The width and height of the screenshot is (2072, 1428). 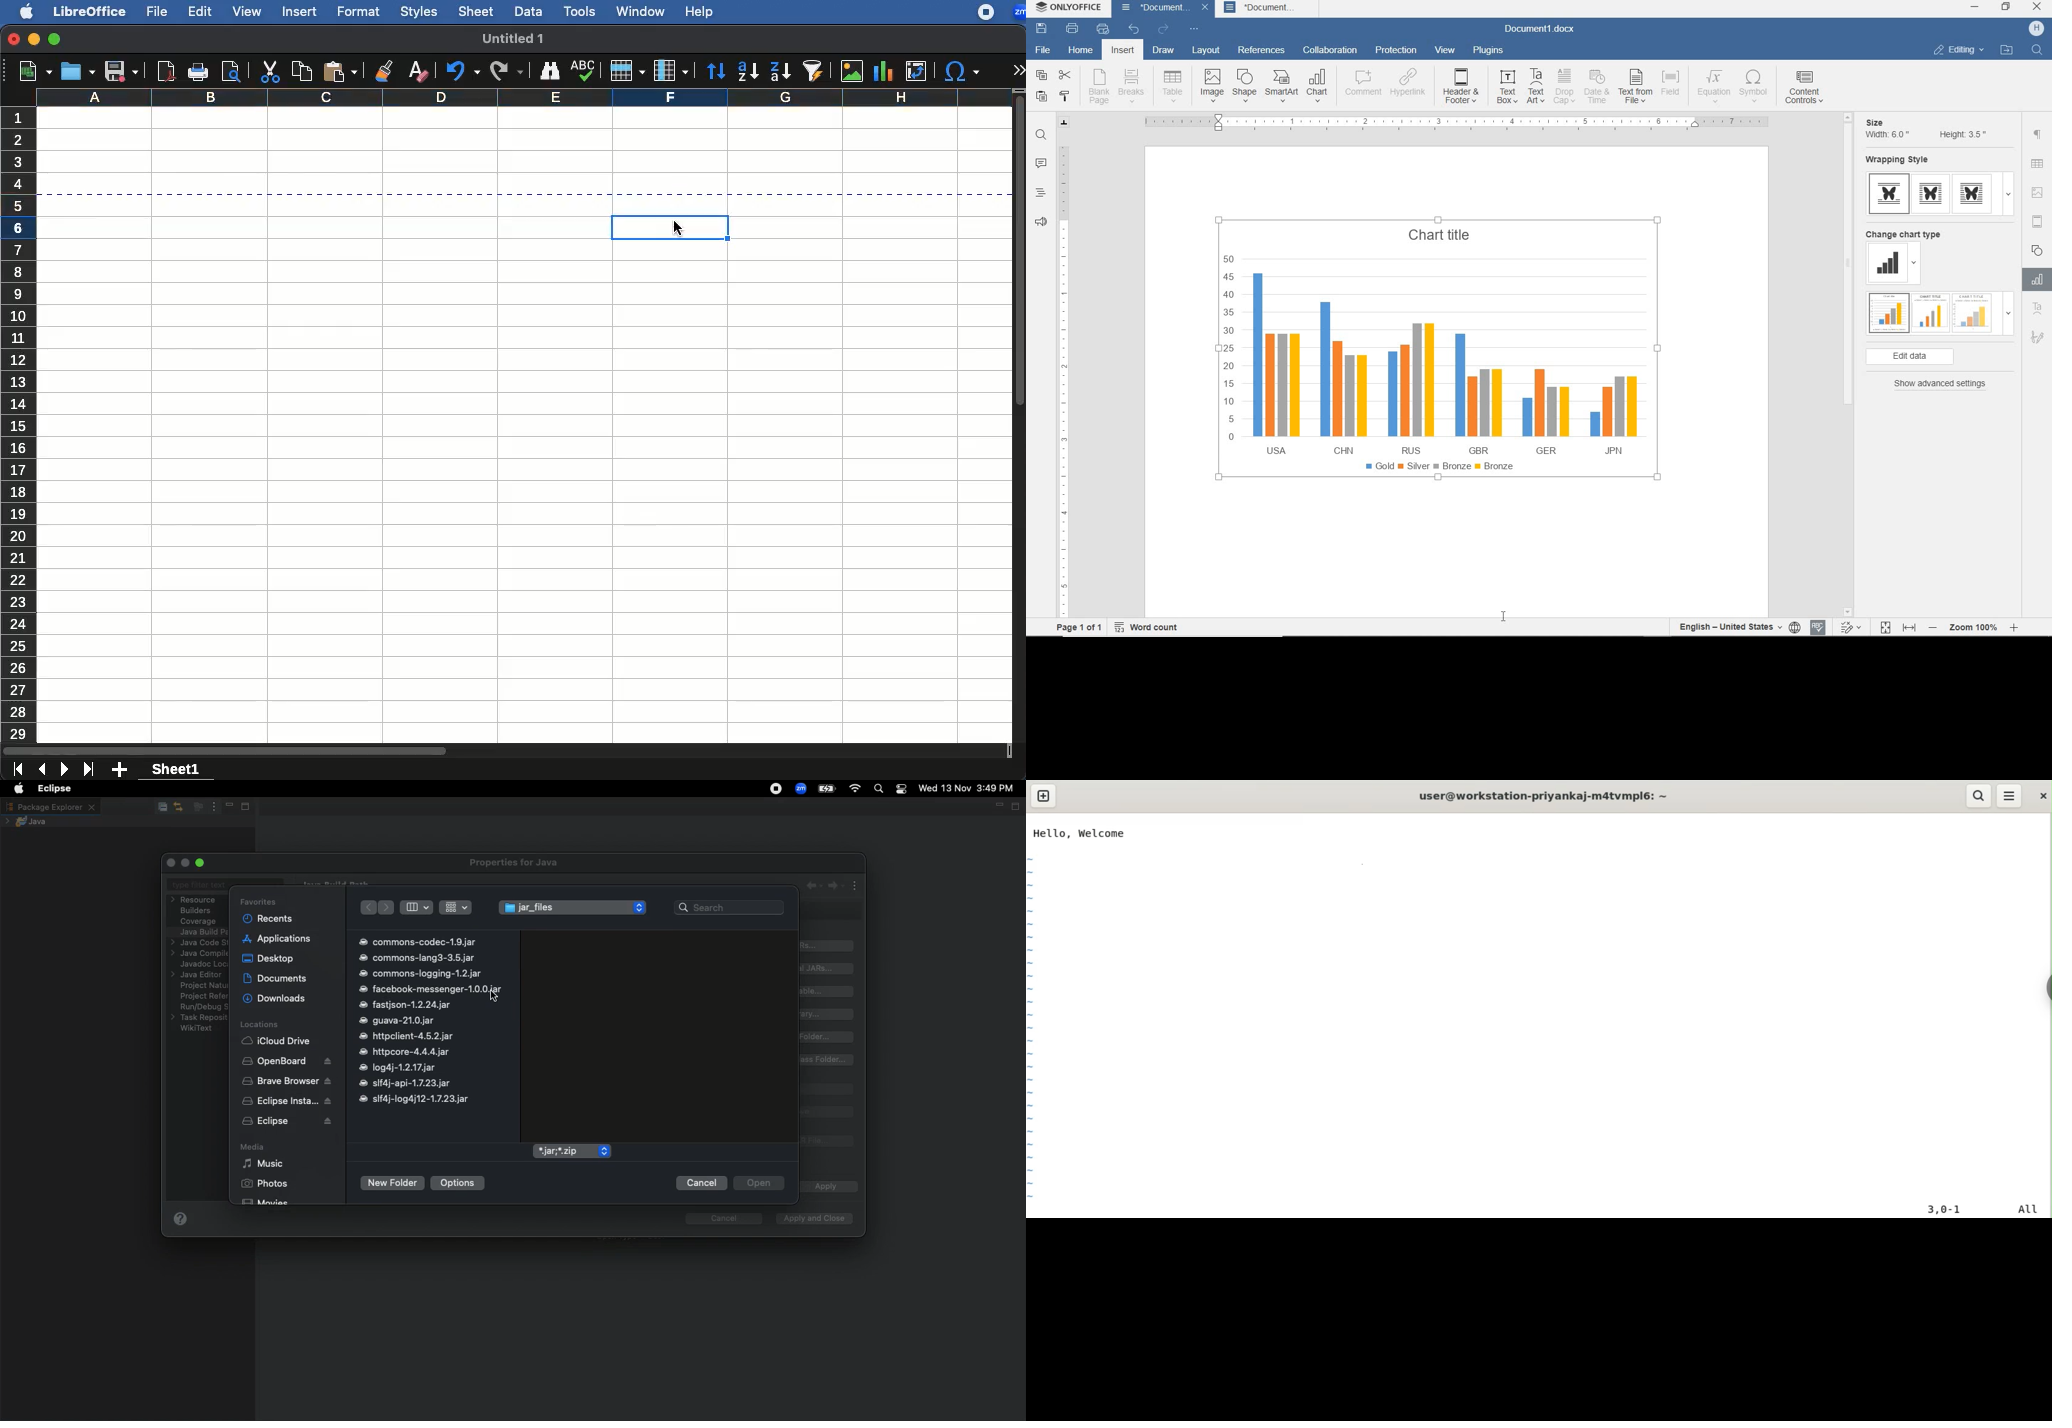 What do you see at coordinates (1330, 50) in the screenshot?
I see `collaboration` at bounding box center [1330, 50].